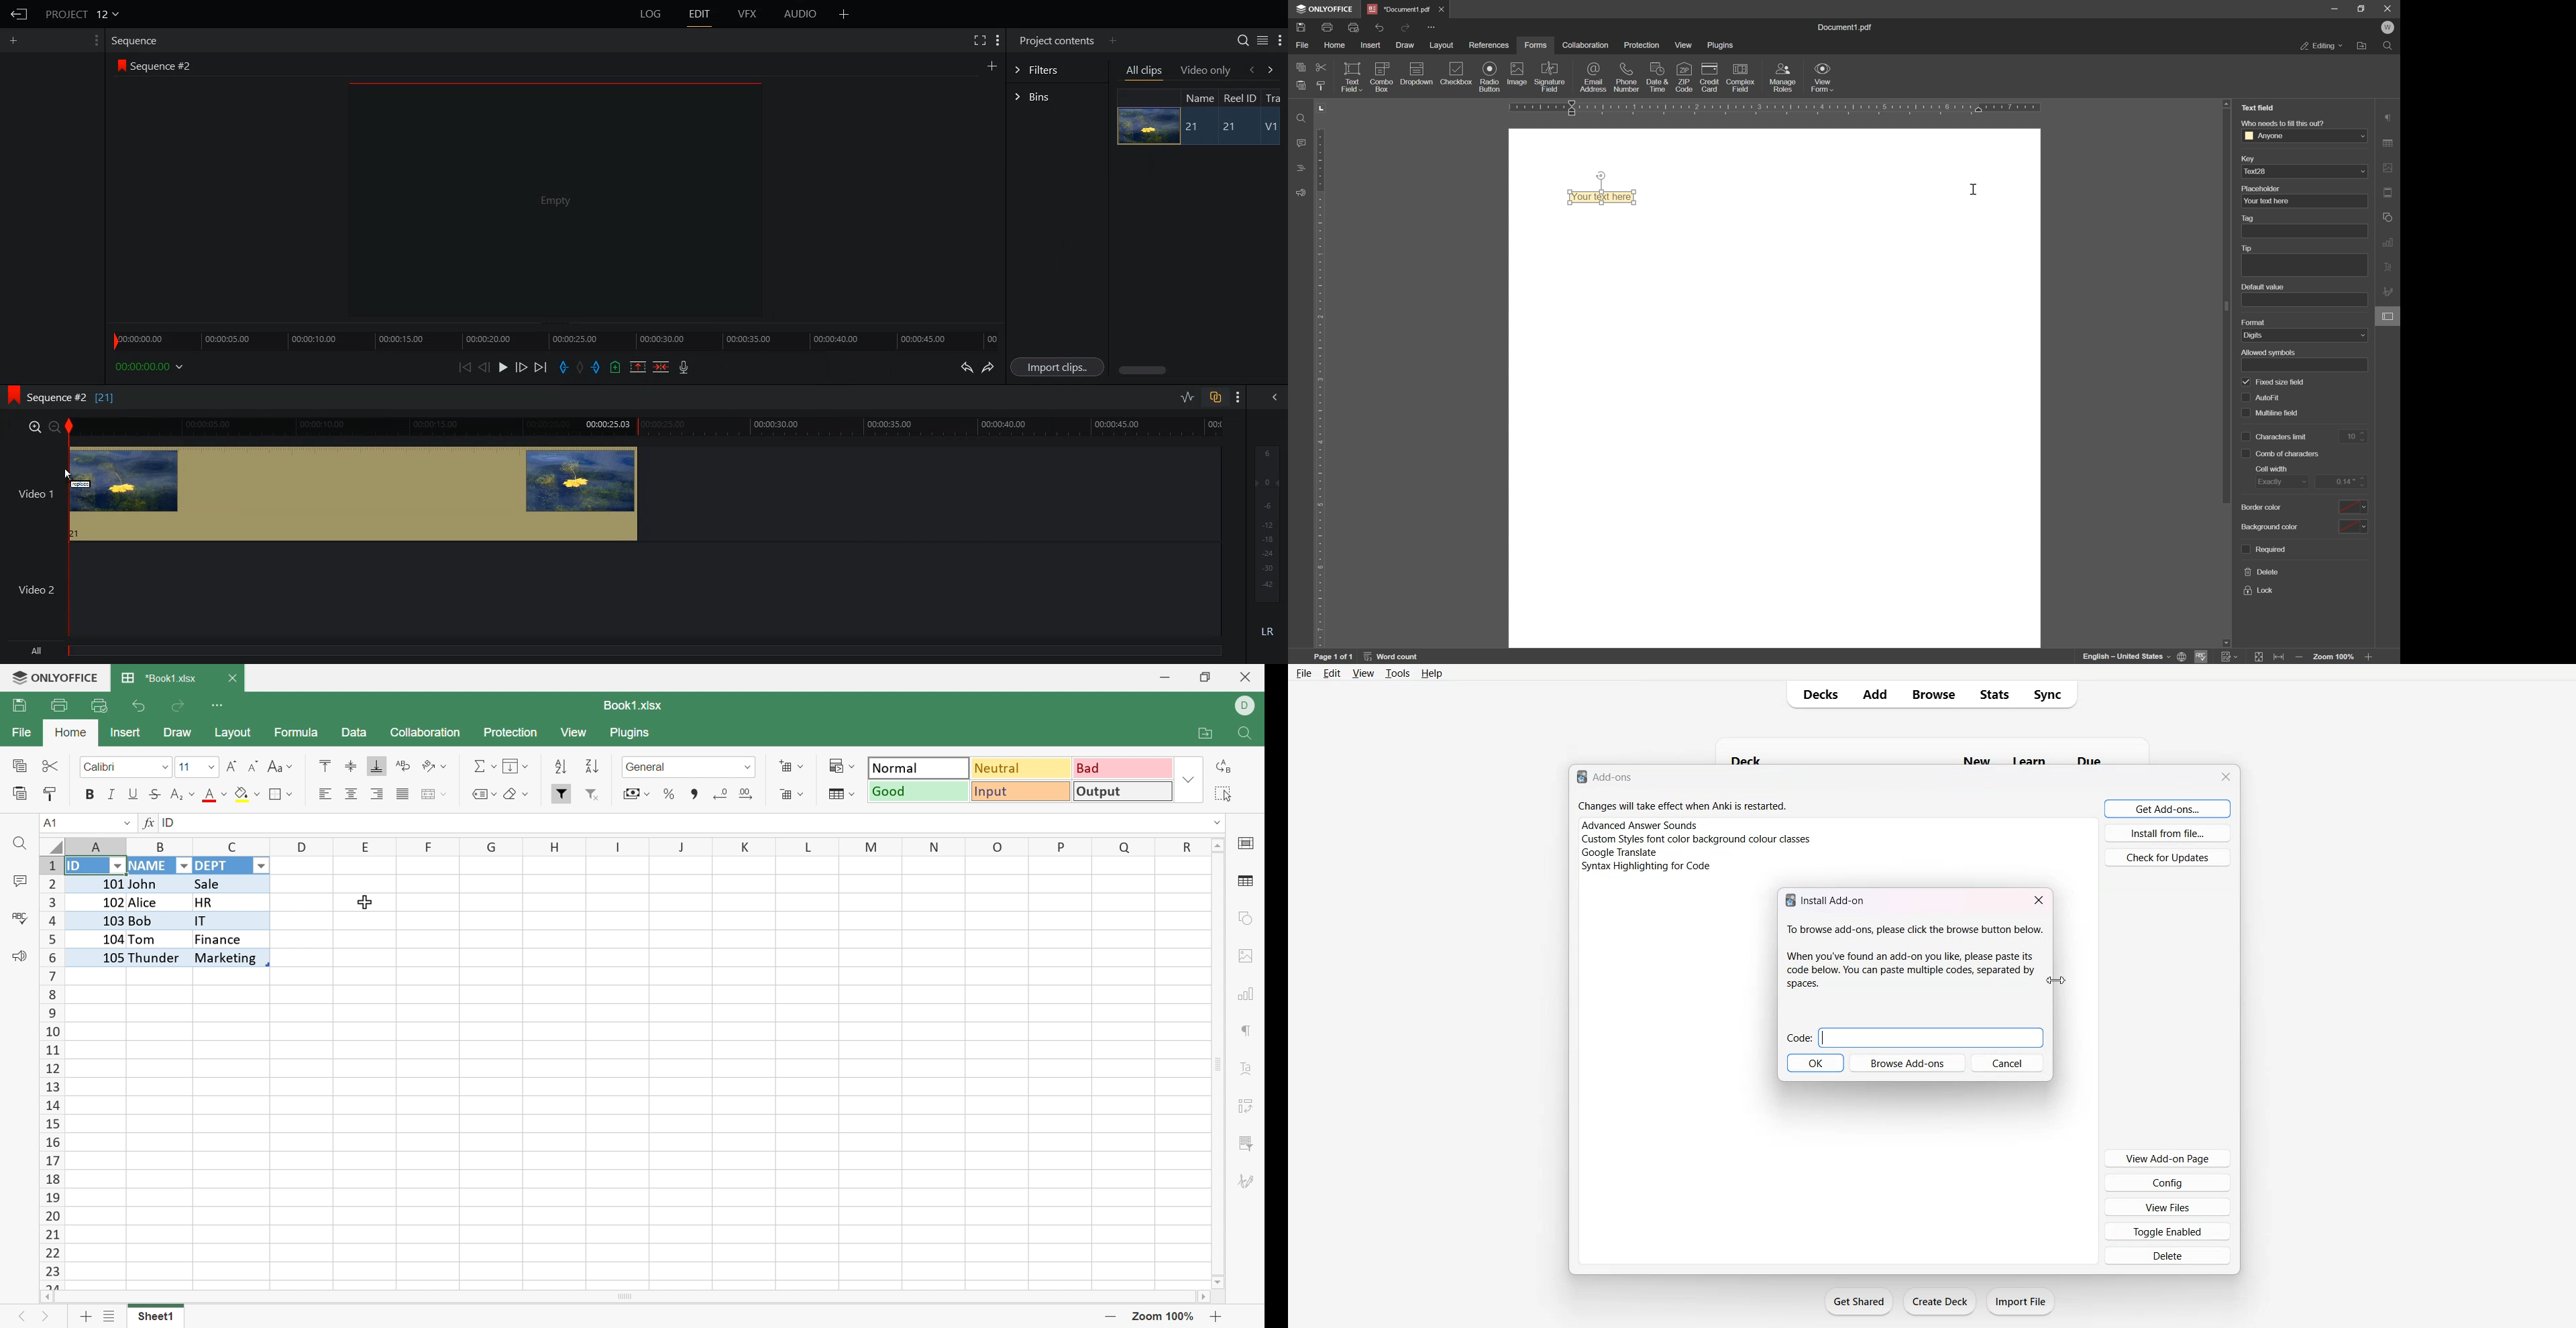 The image size is (2576, 1344). I want to click on Add an out Mark in current position, so click(598, 367).